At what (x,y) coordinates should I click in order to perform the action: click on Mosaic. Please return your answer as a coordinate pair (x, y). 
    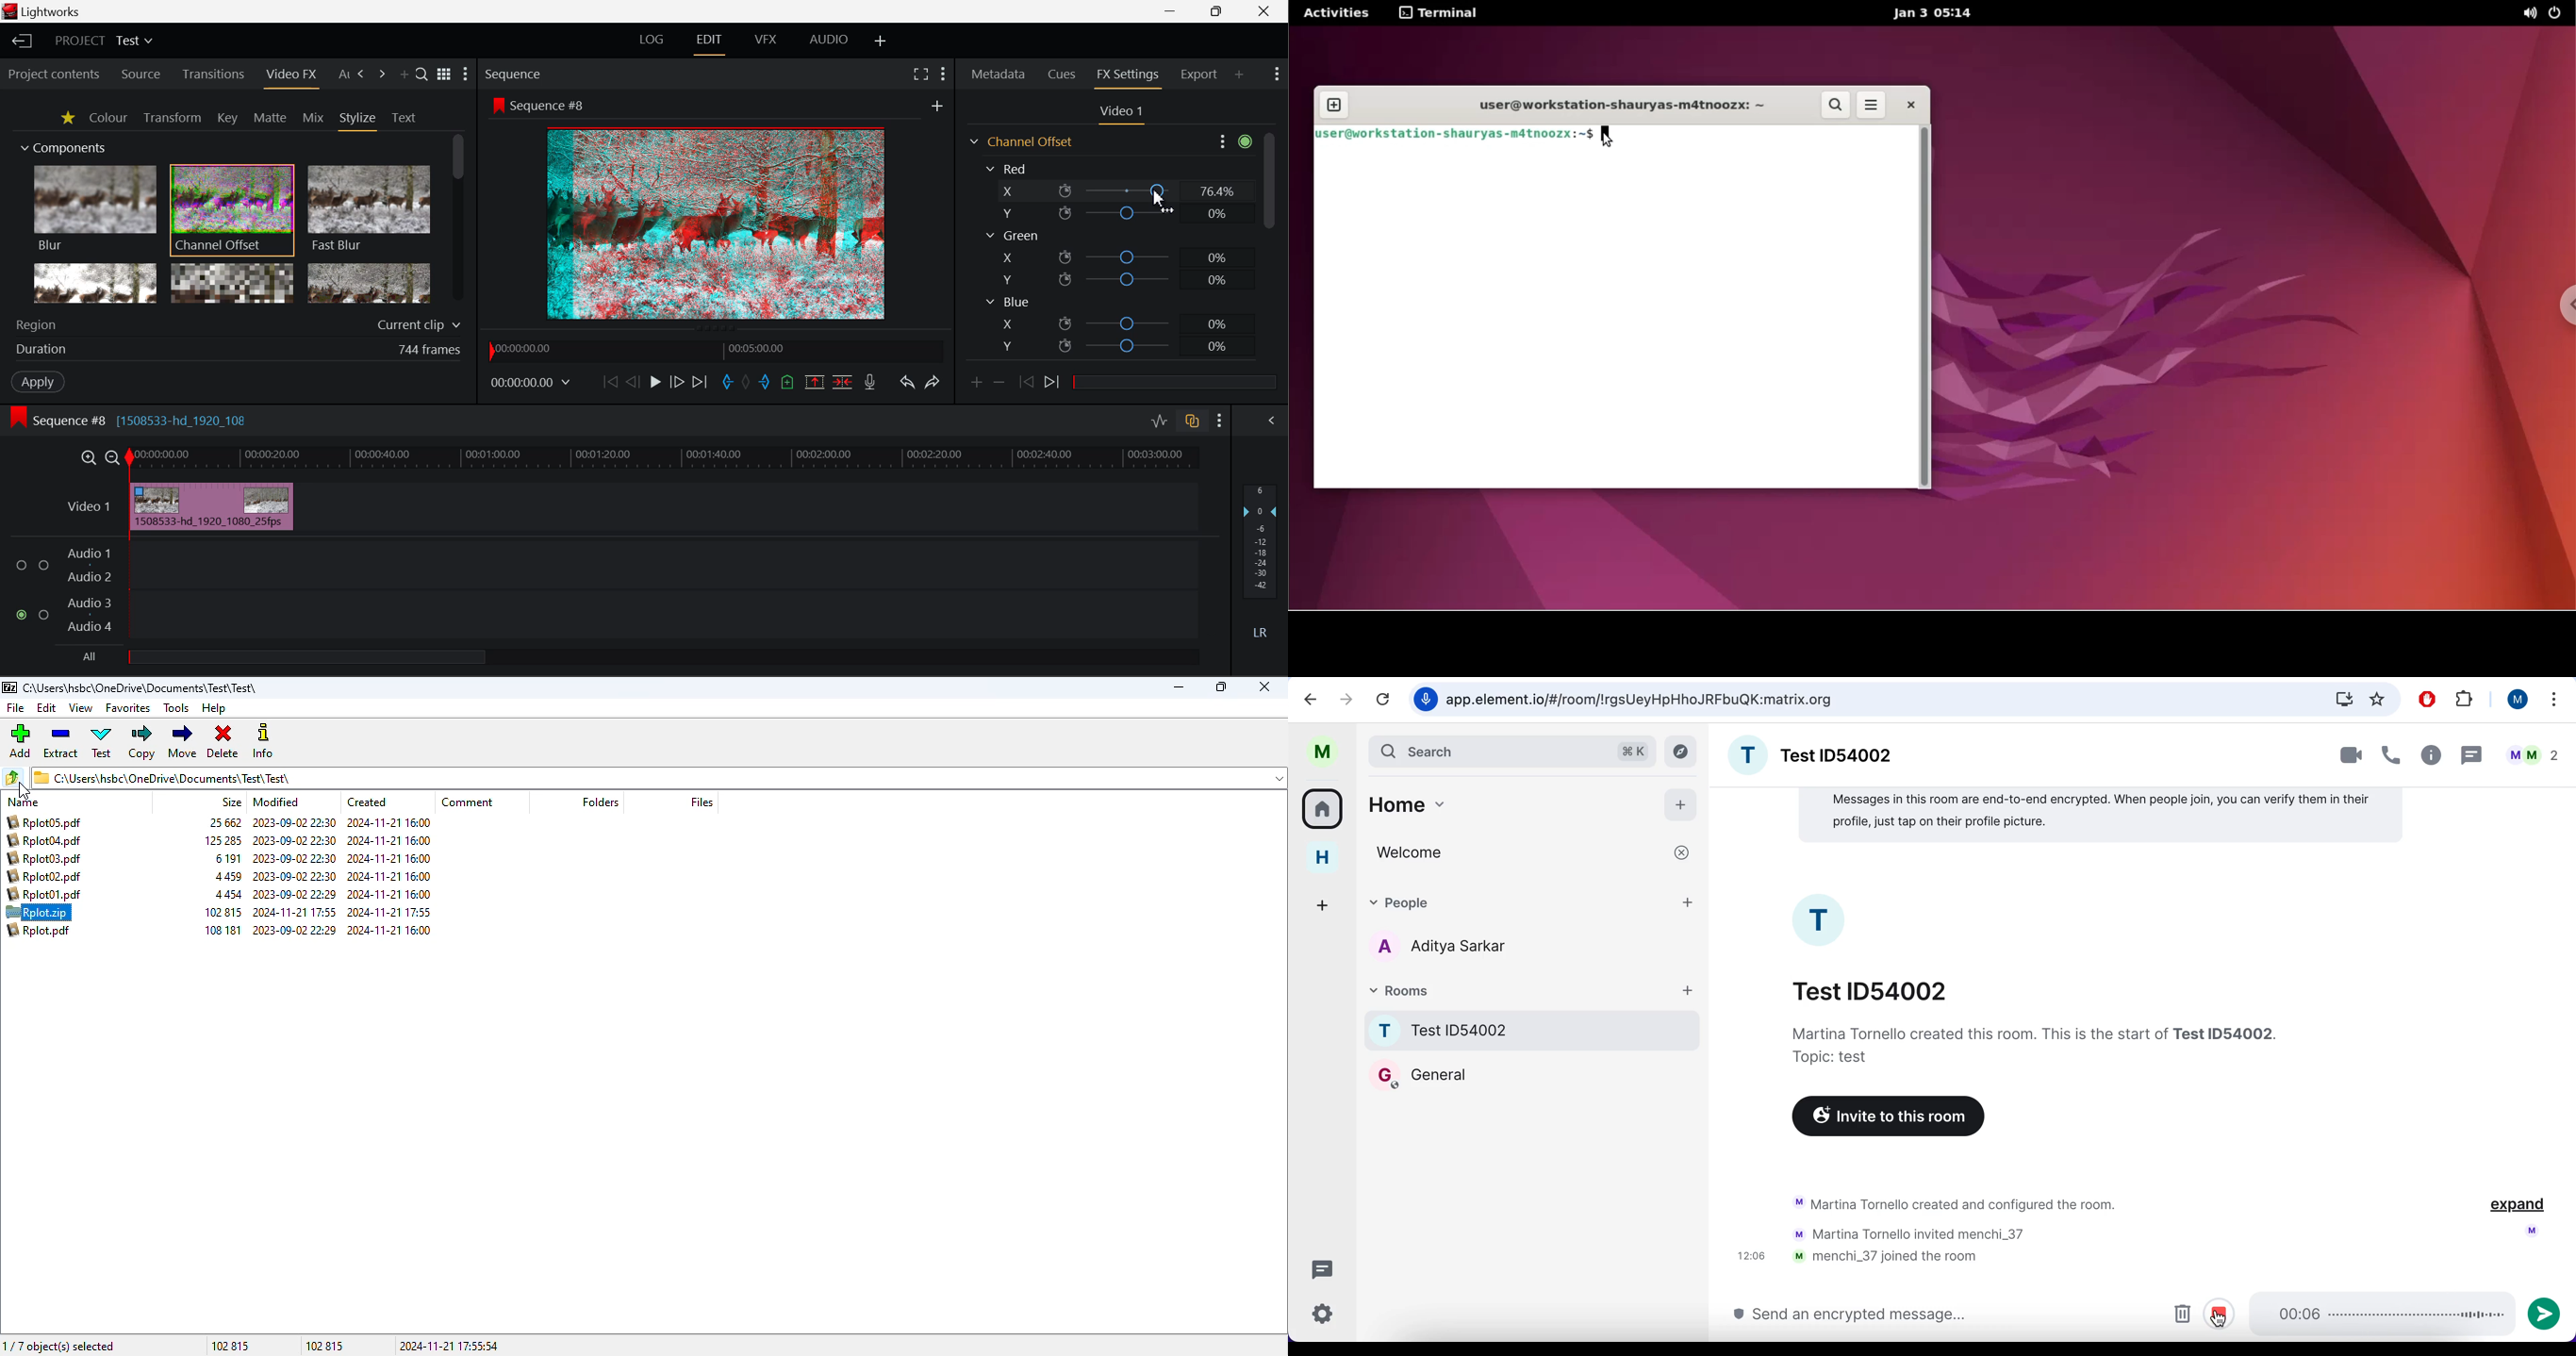
    Looking at the image, I should click on (232, 282).